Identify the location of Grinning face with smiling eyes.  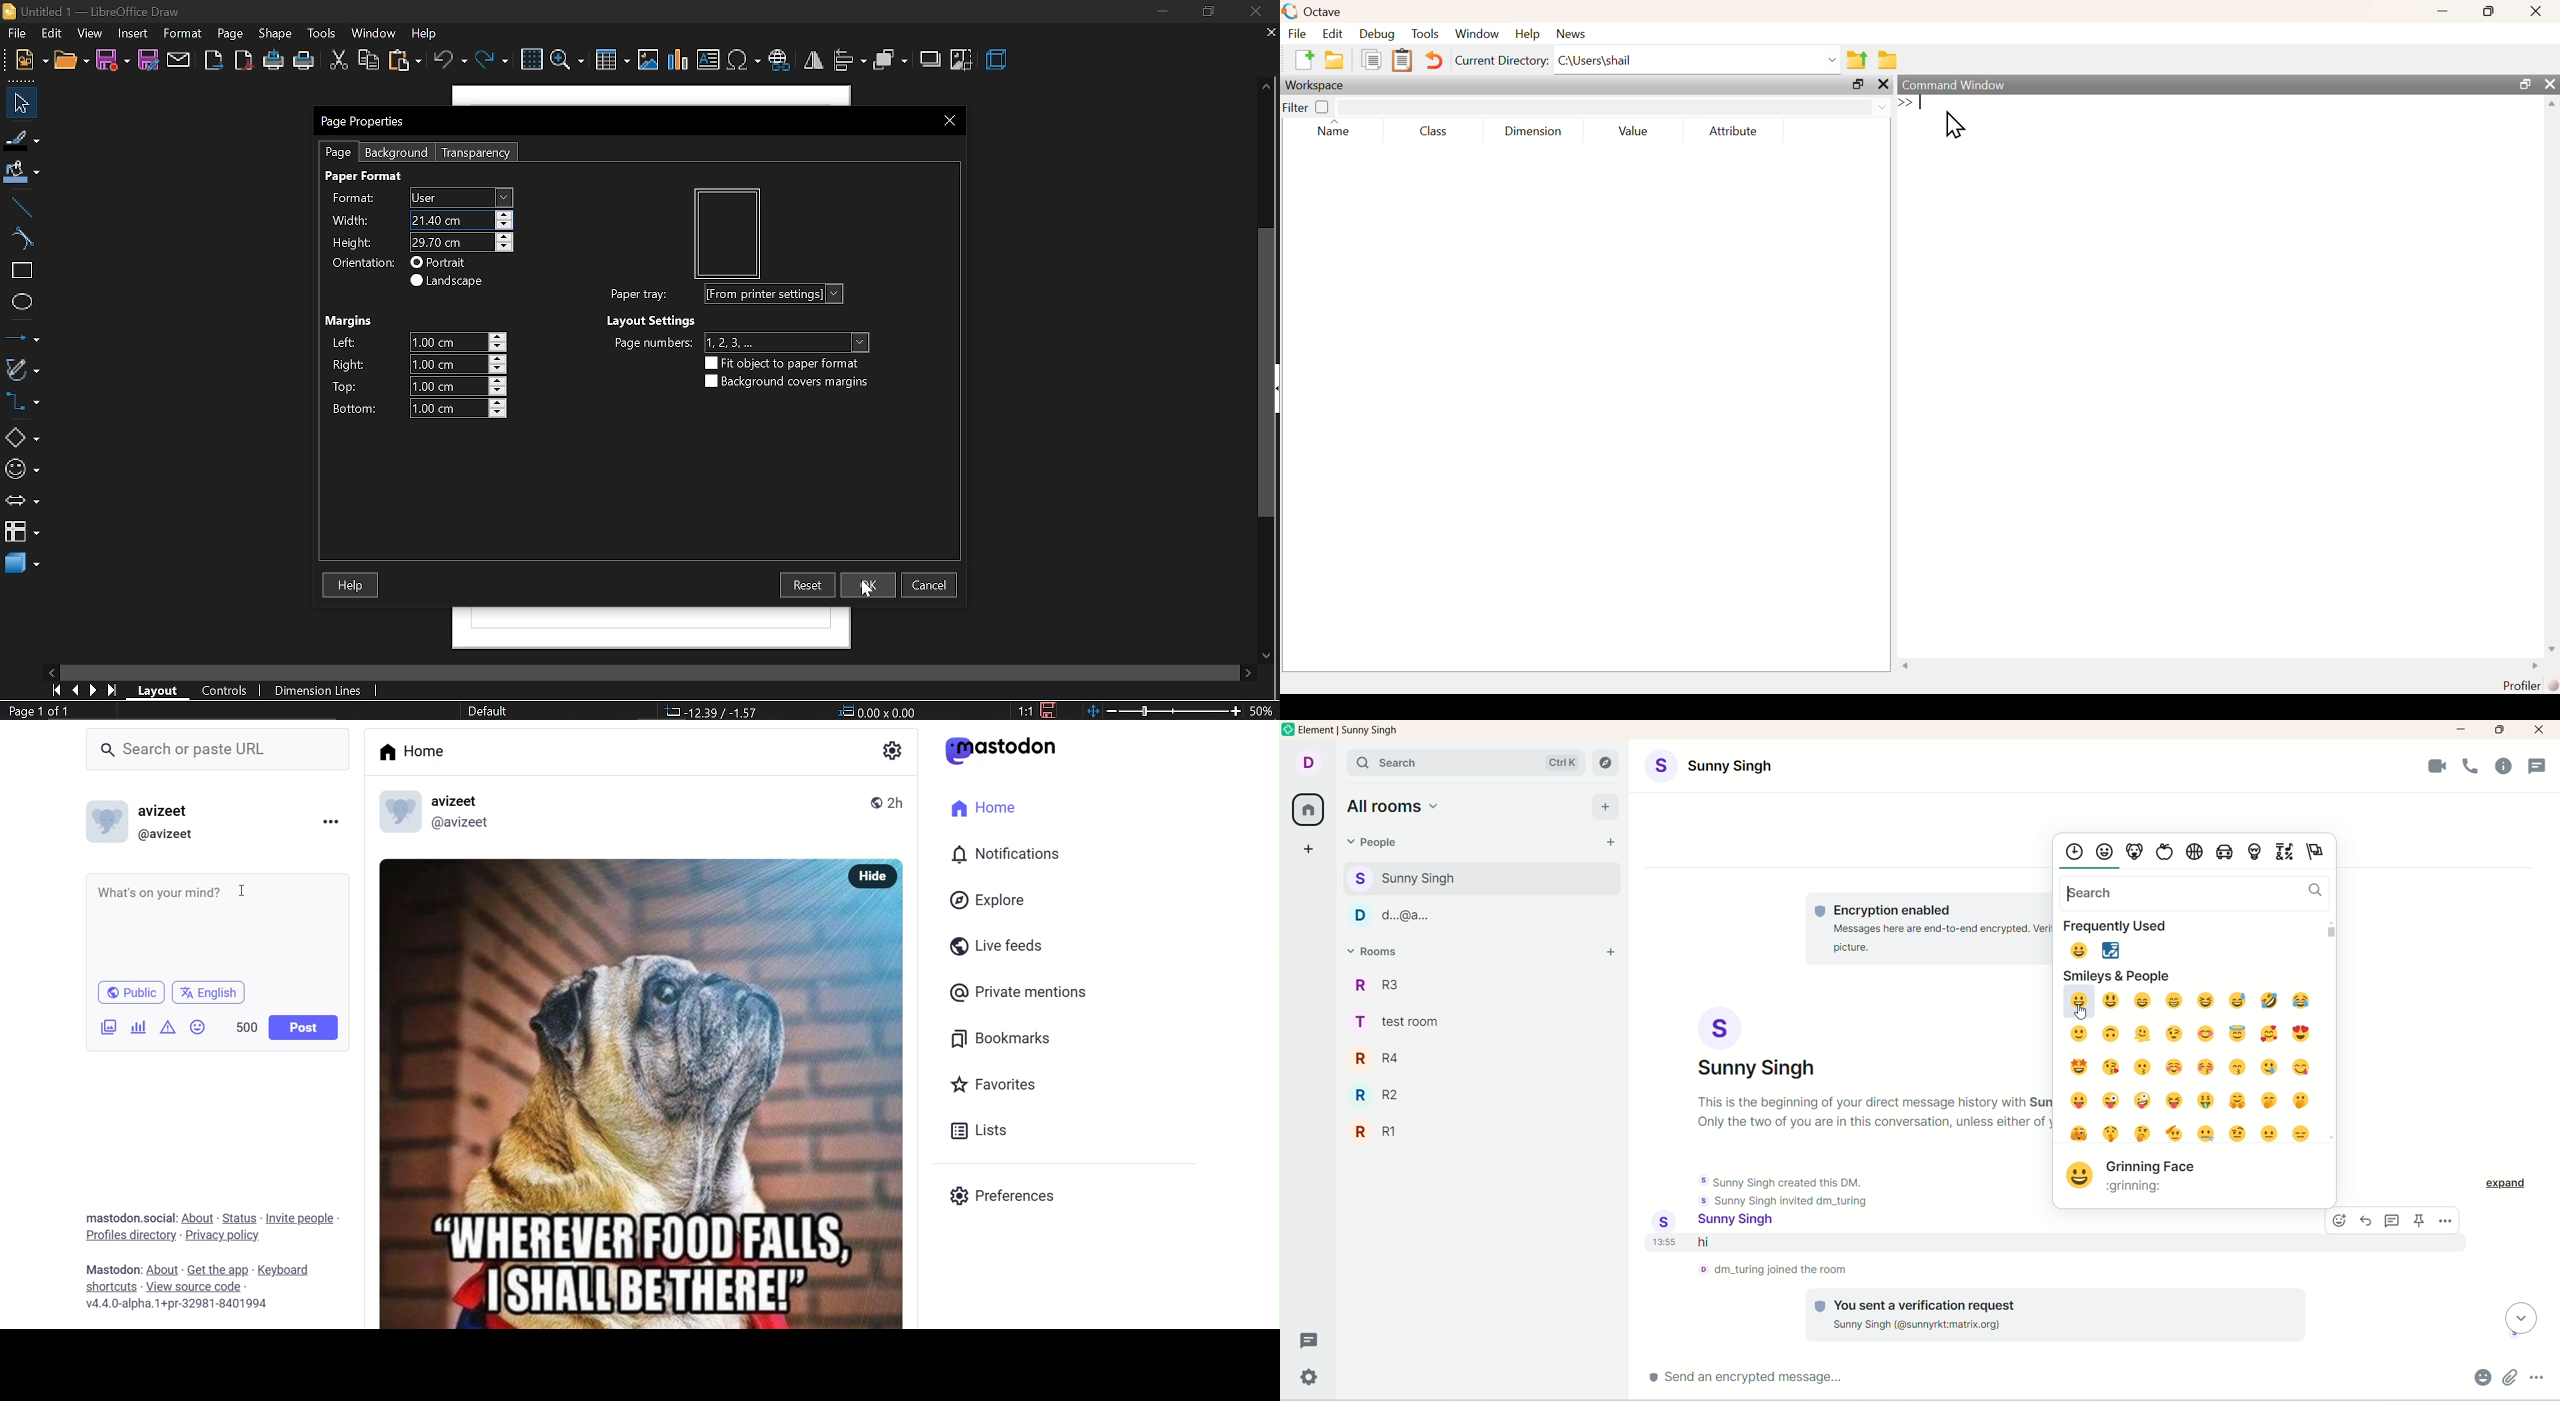
(2143, 1001).